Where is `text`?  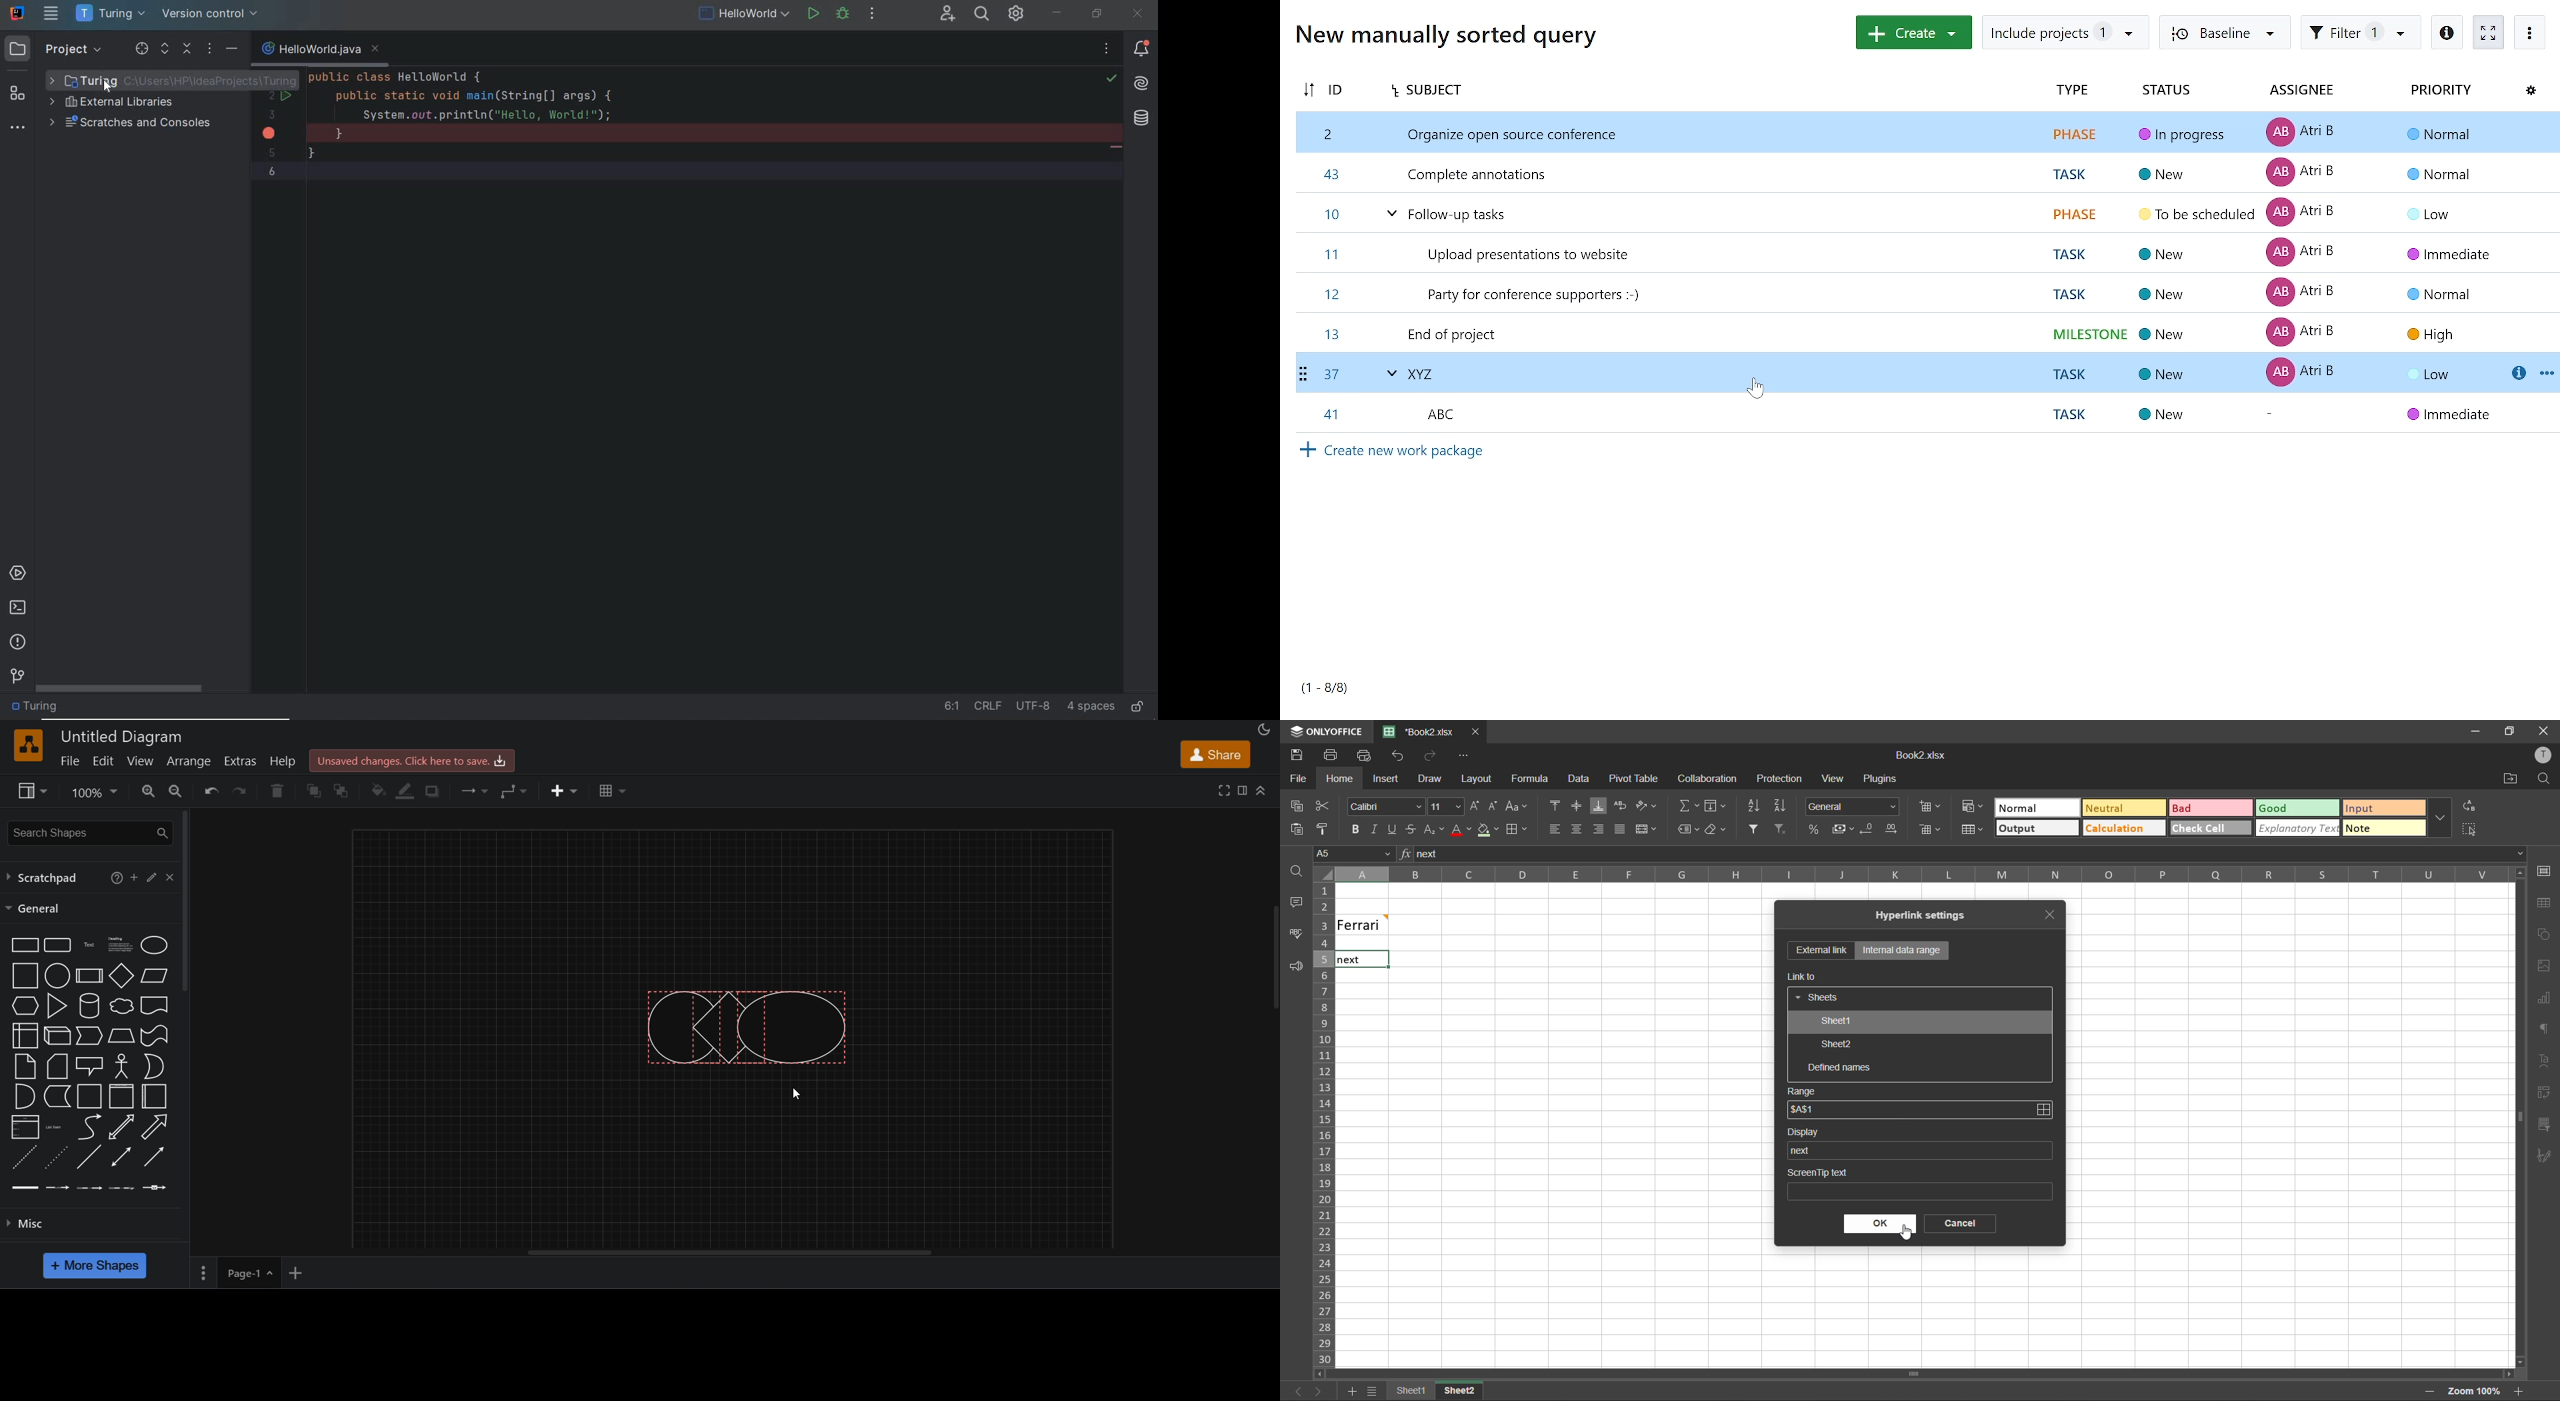
text is located at coordinates (2545, 1059).